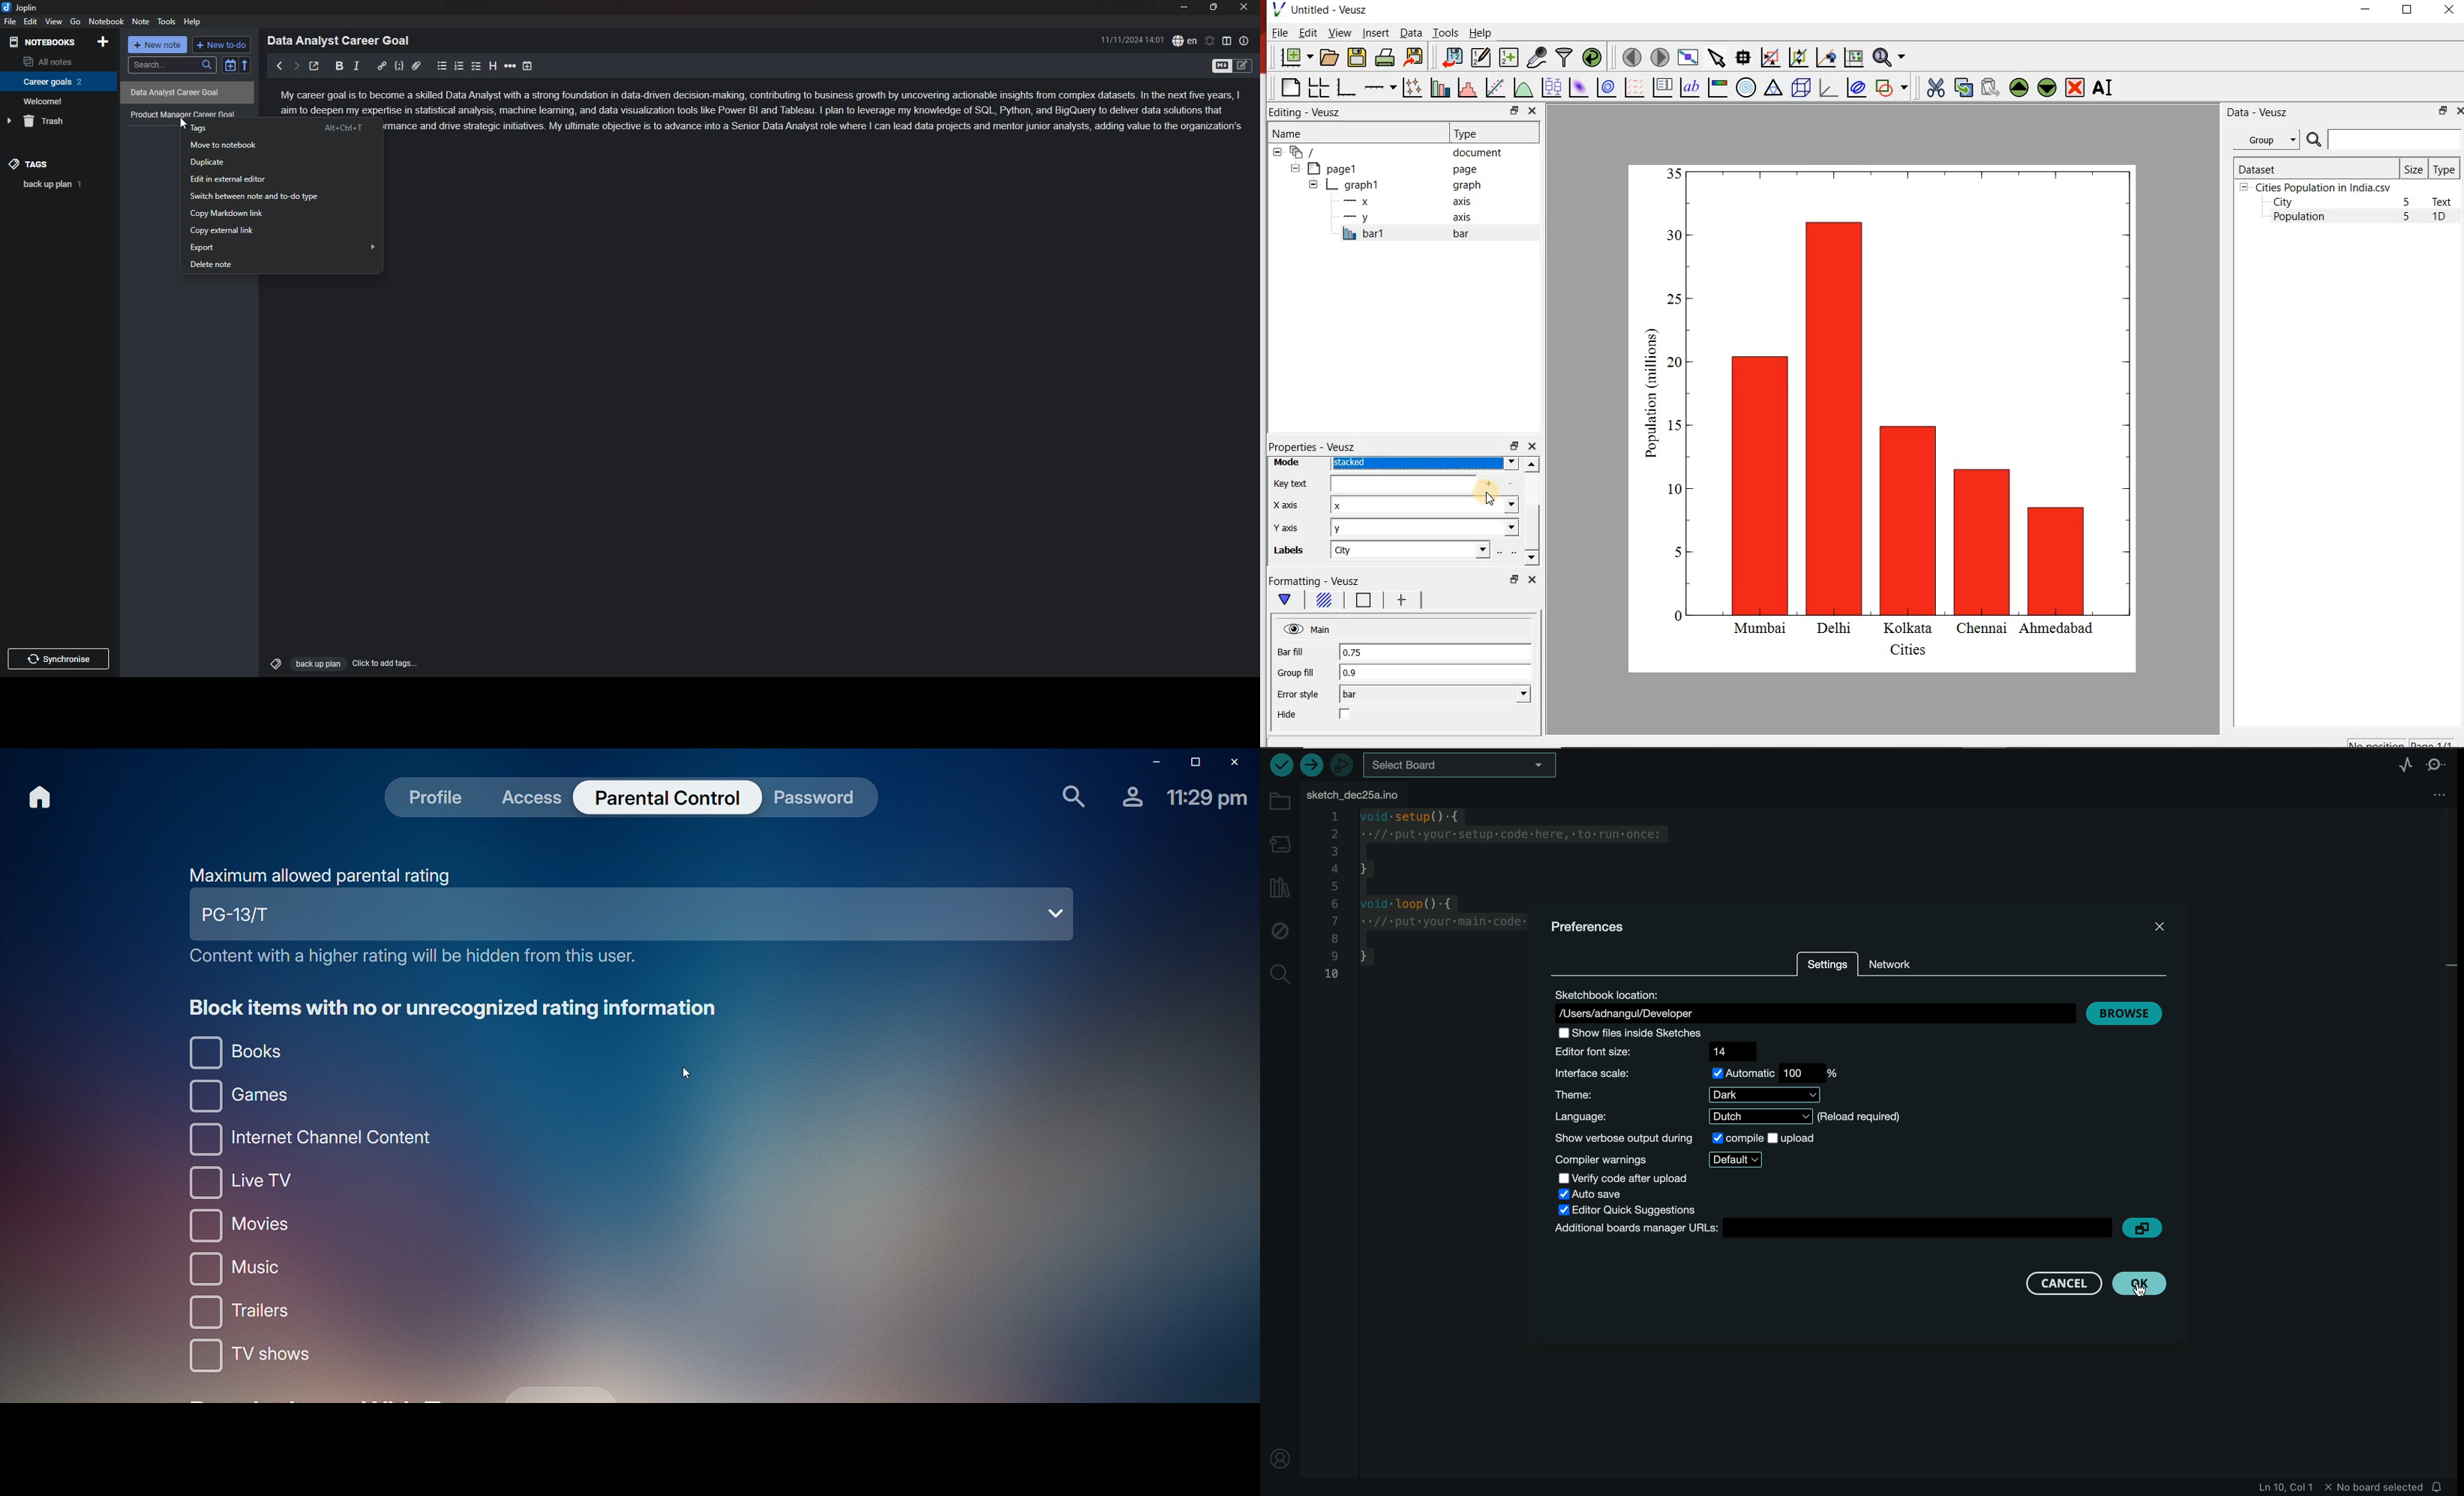 This screenshot has height=1512, width=2464. Describe the element at coordinates (386, 663) in the screenshot. I see `Click to add tags...` at that location.